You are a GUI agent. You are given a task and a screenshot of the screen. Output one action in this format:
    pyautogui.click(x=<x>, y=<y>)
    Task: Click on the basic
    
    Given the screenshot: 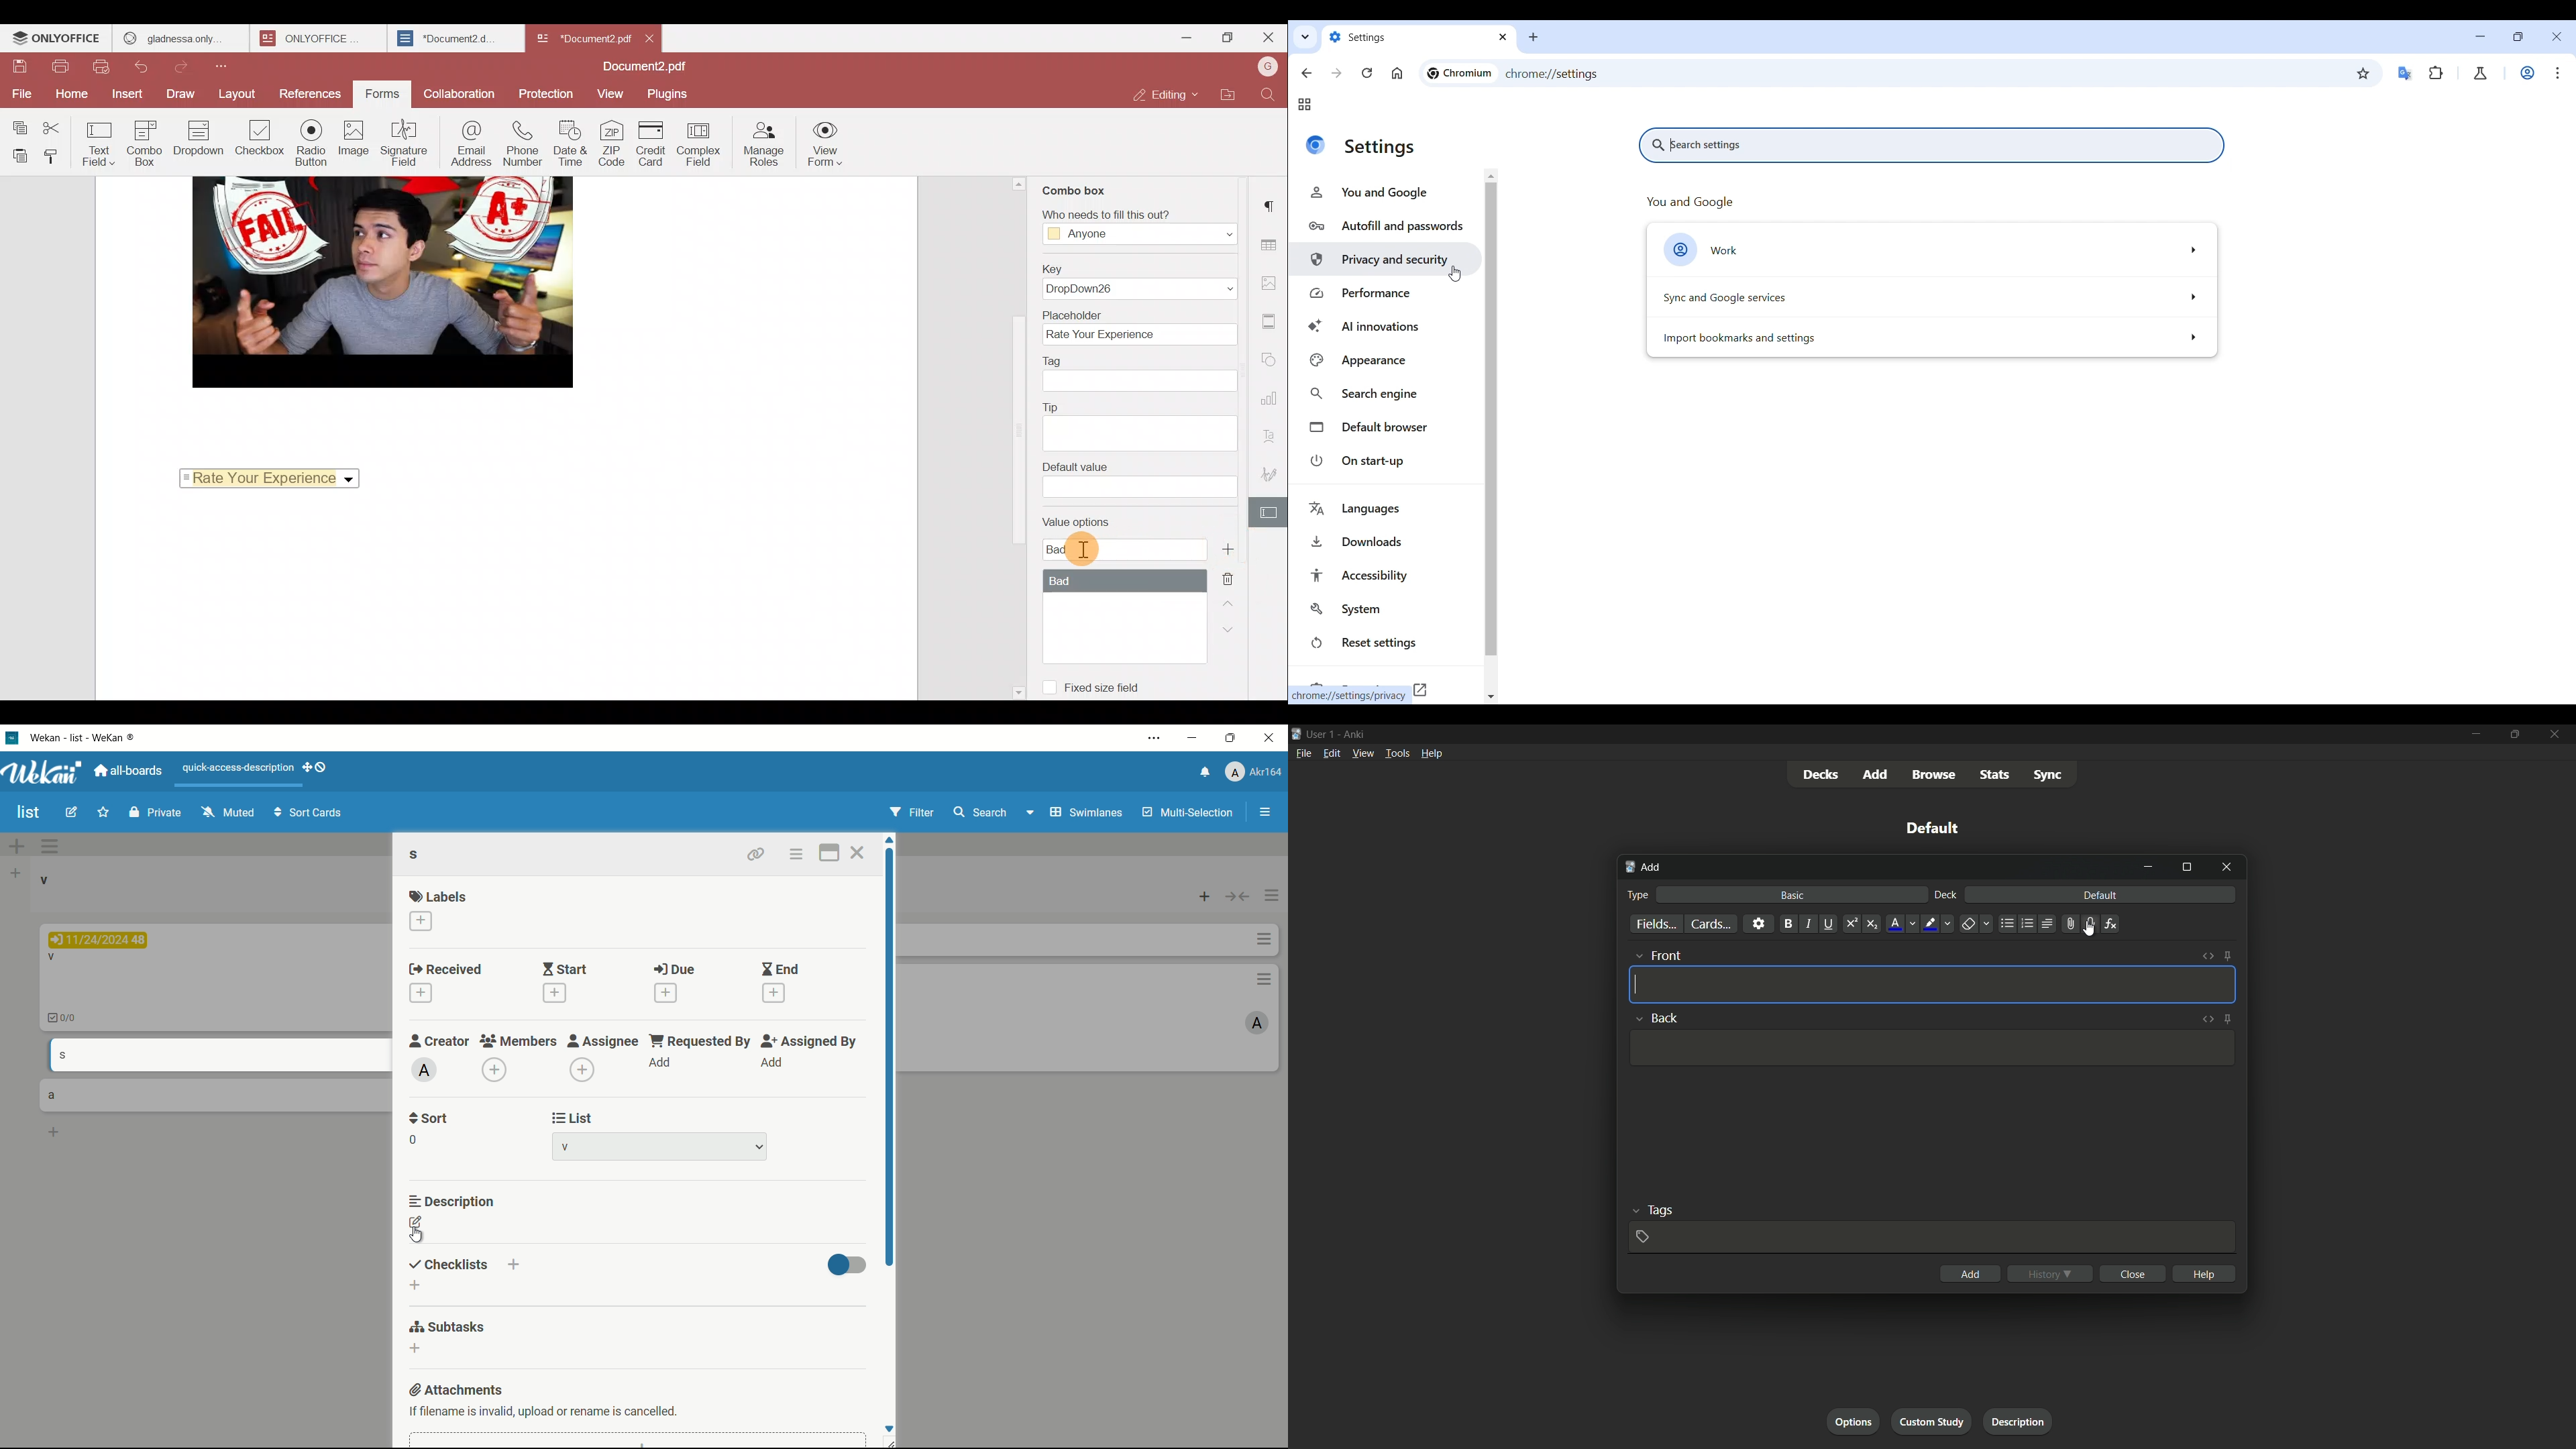 What is the action you would take?
    pyautogui.click(x=1792, y=896)
    